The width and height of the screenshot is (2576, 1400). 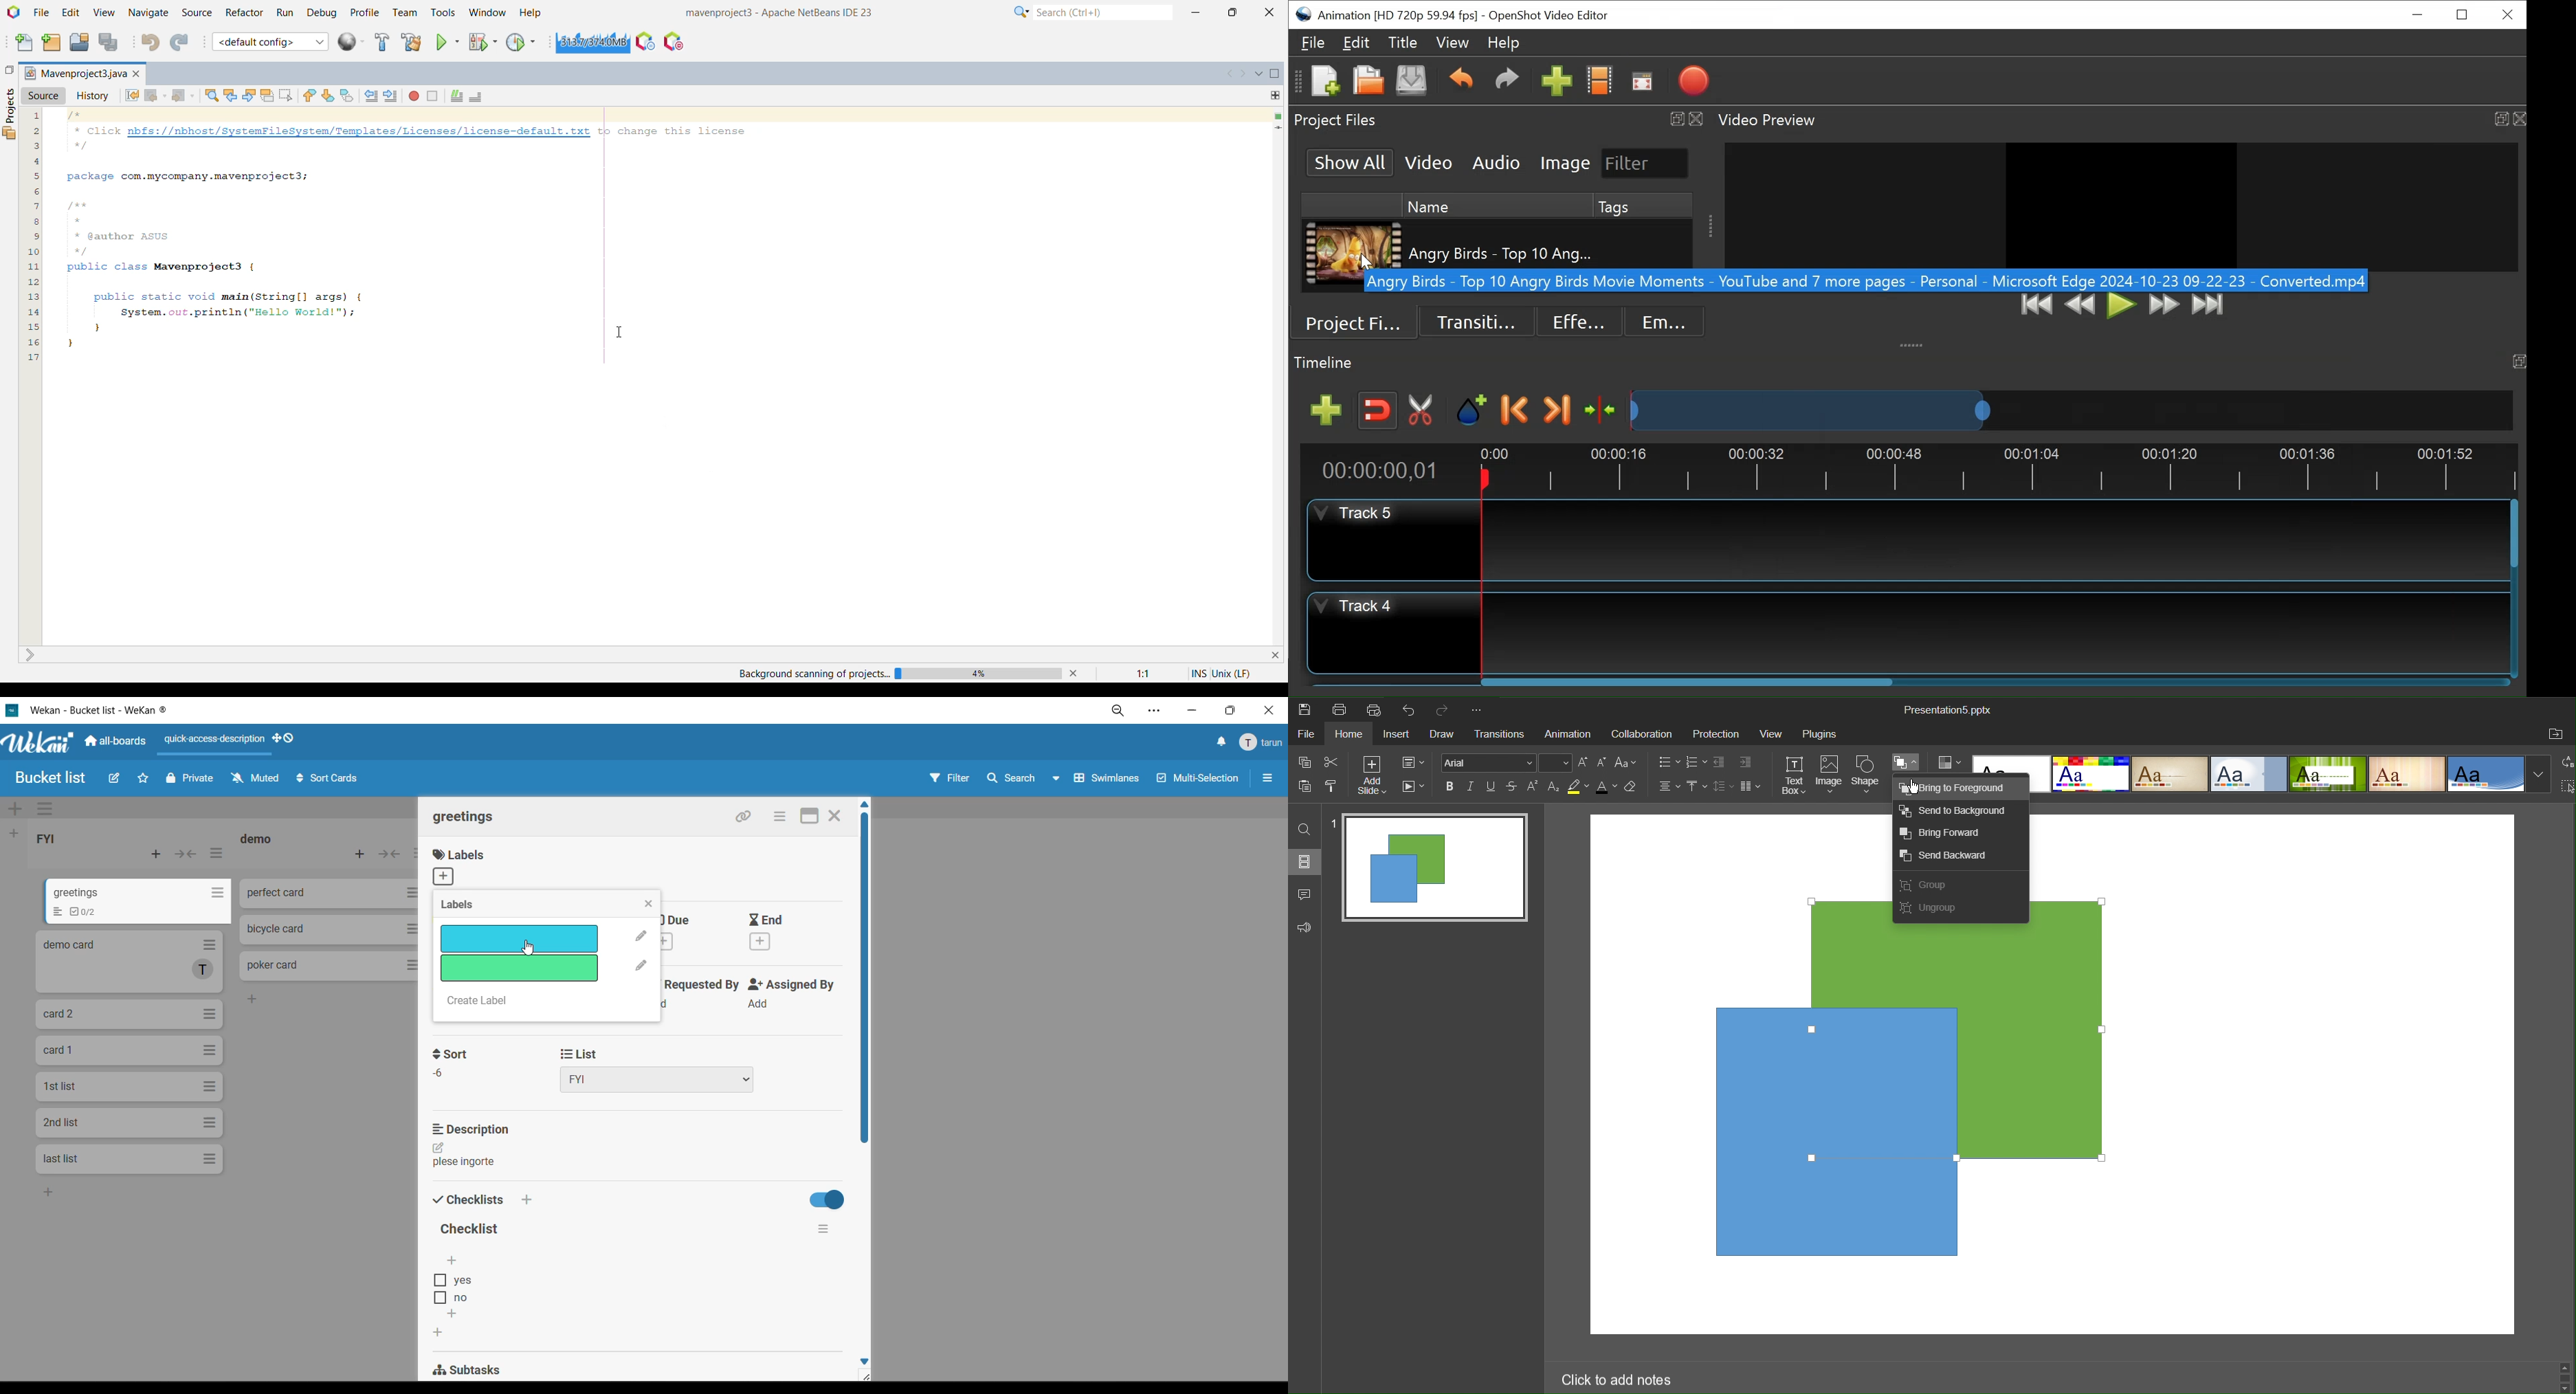 What do you see at coordinates (744, 818) in the screenshot?
I see `copy link` at bounding box center [744, 818].